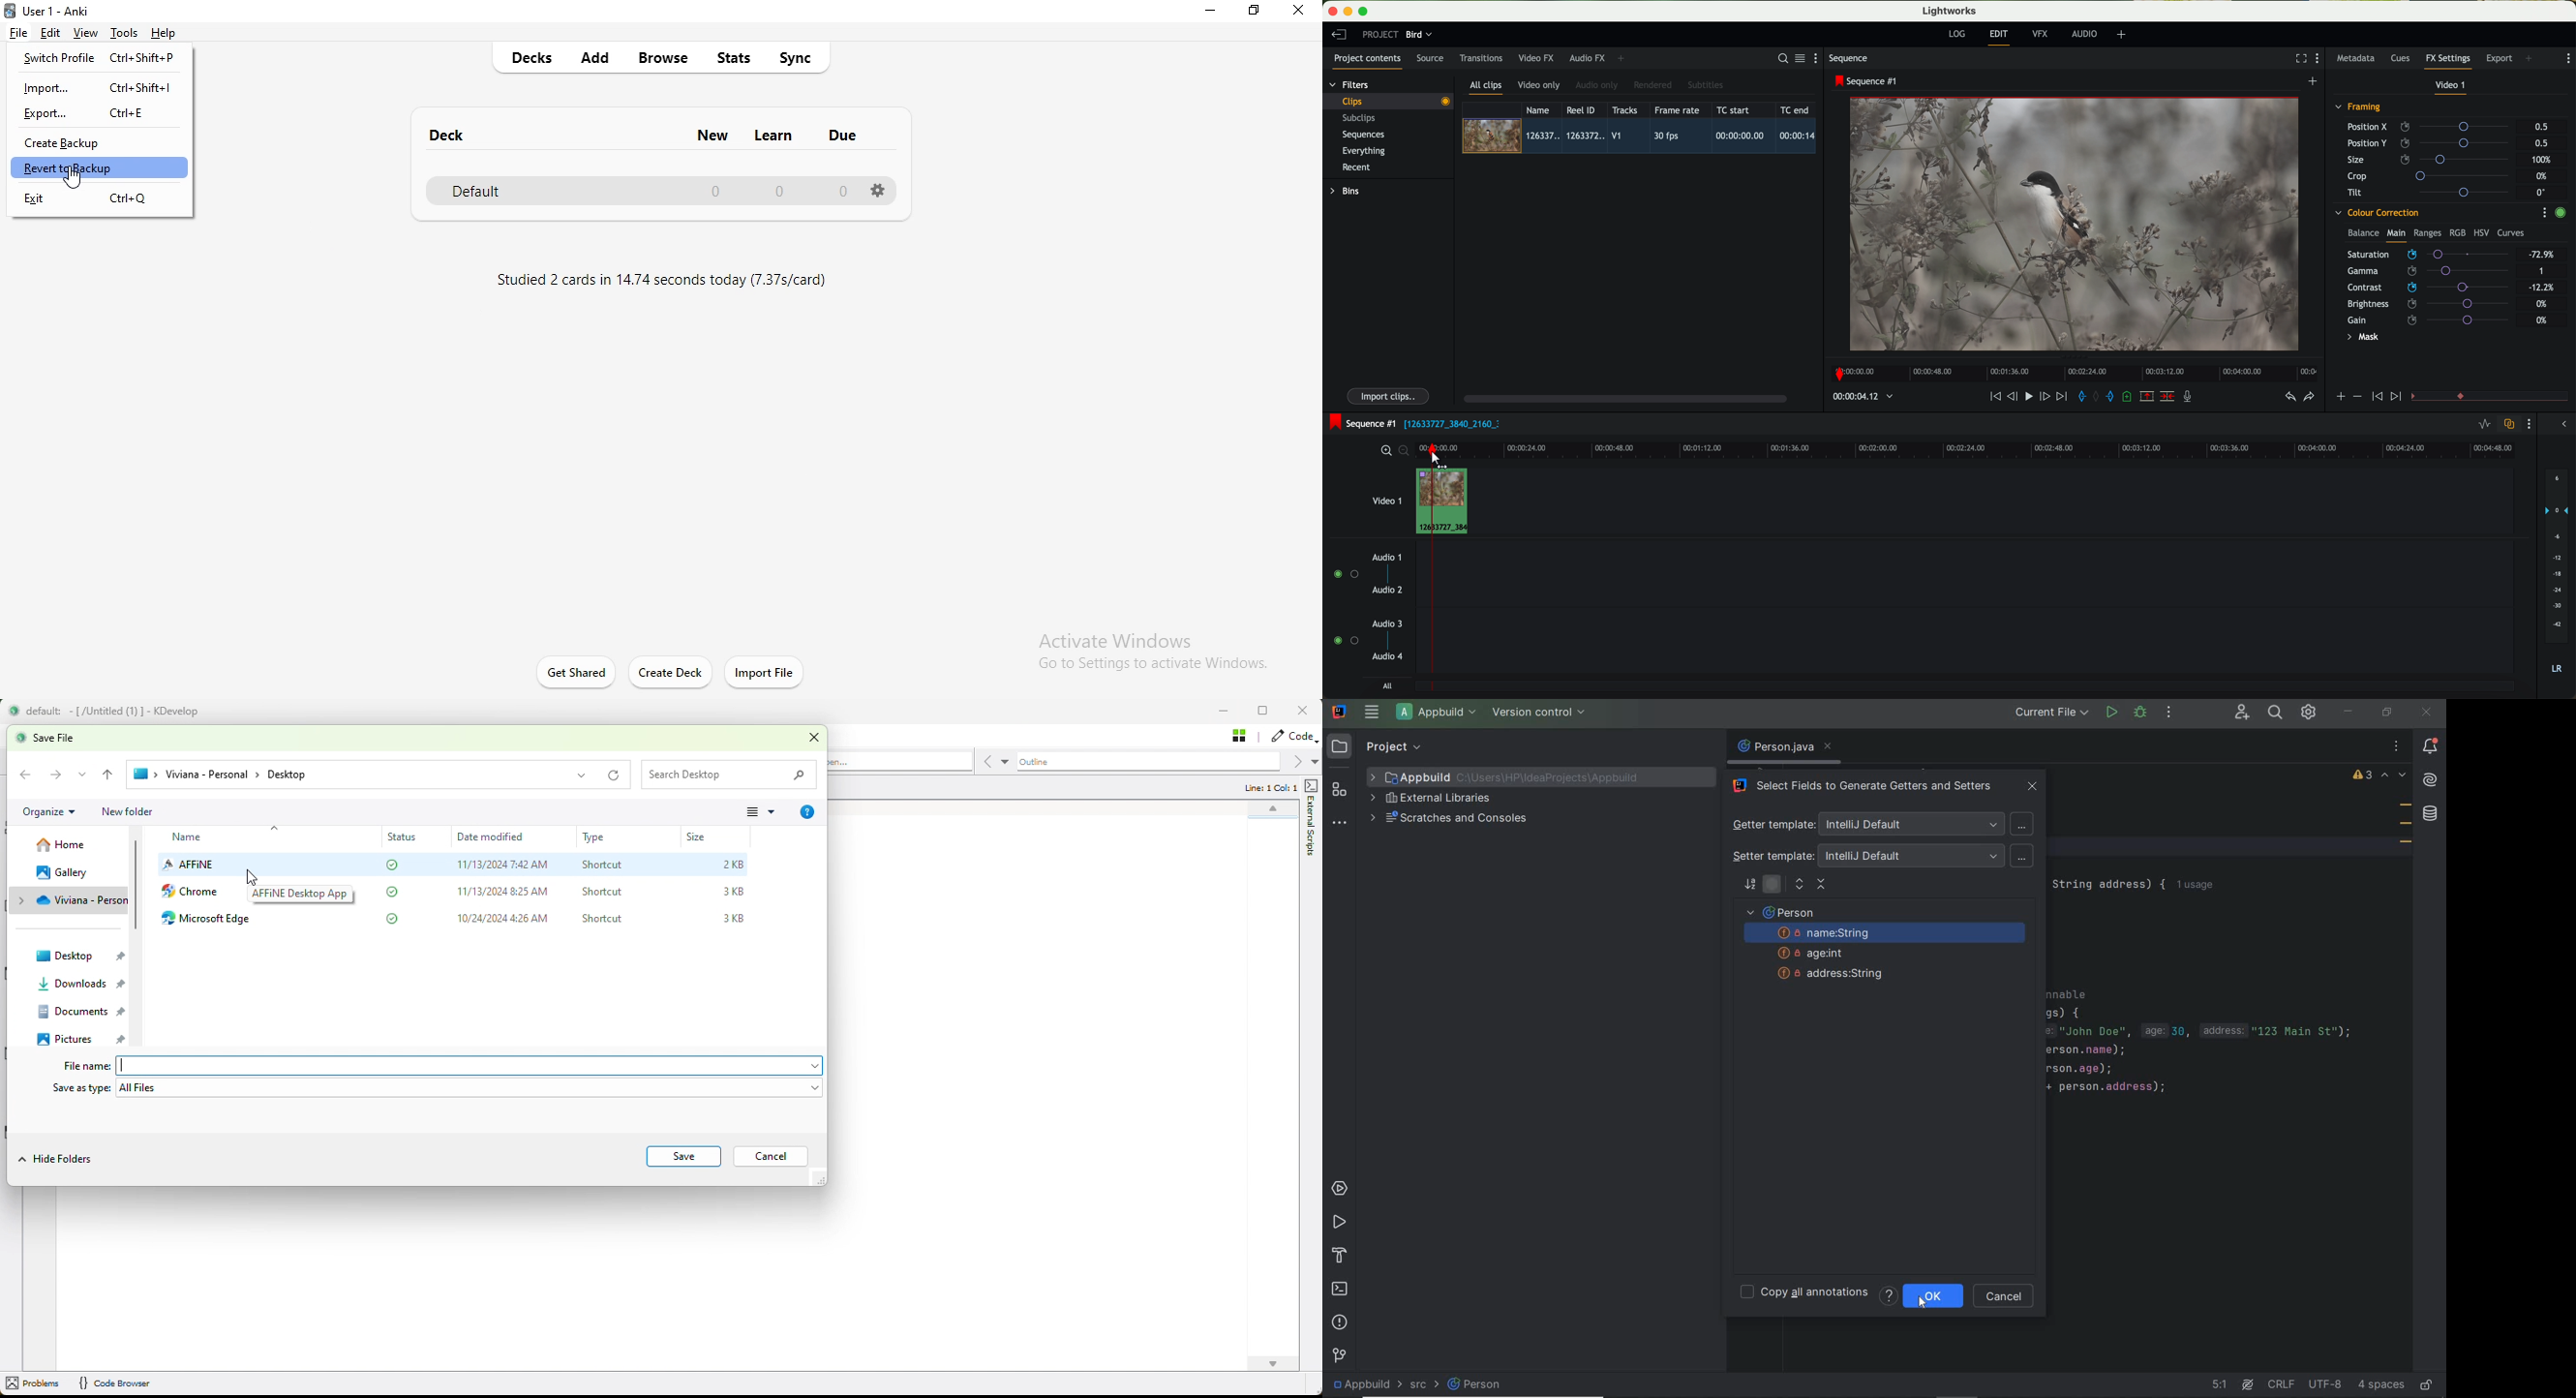 Image resolution: width=2576 pixels, height=1400 pixels. I want to click on stats, so click(738, 56).